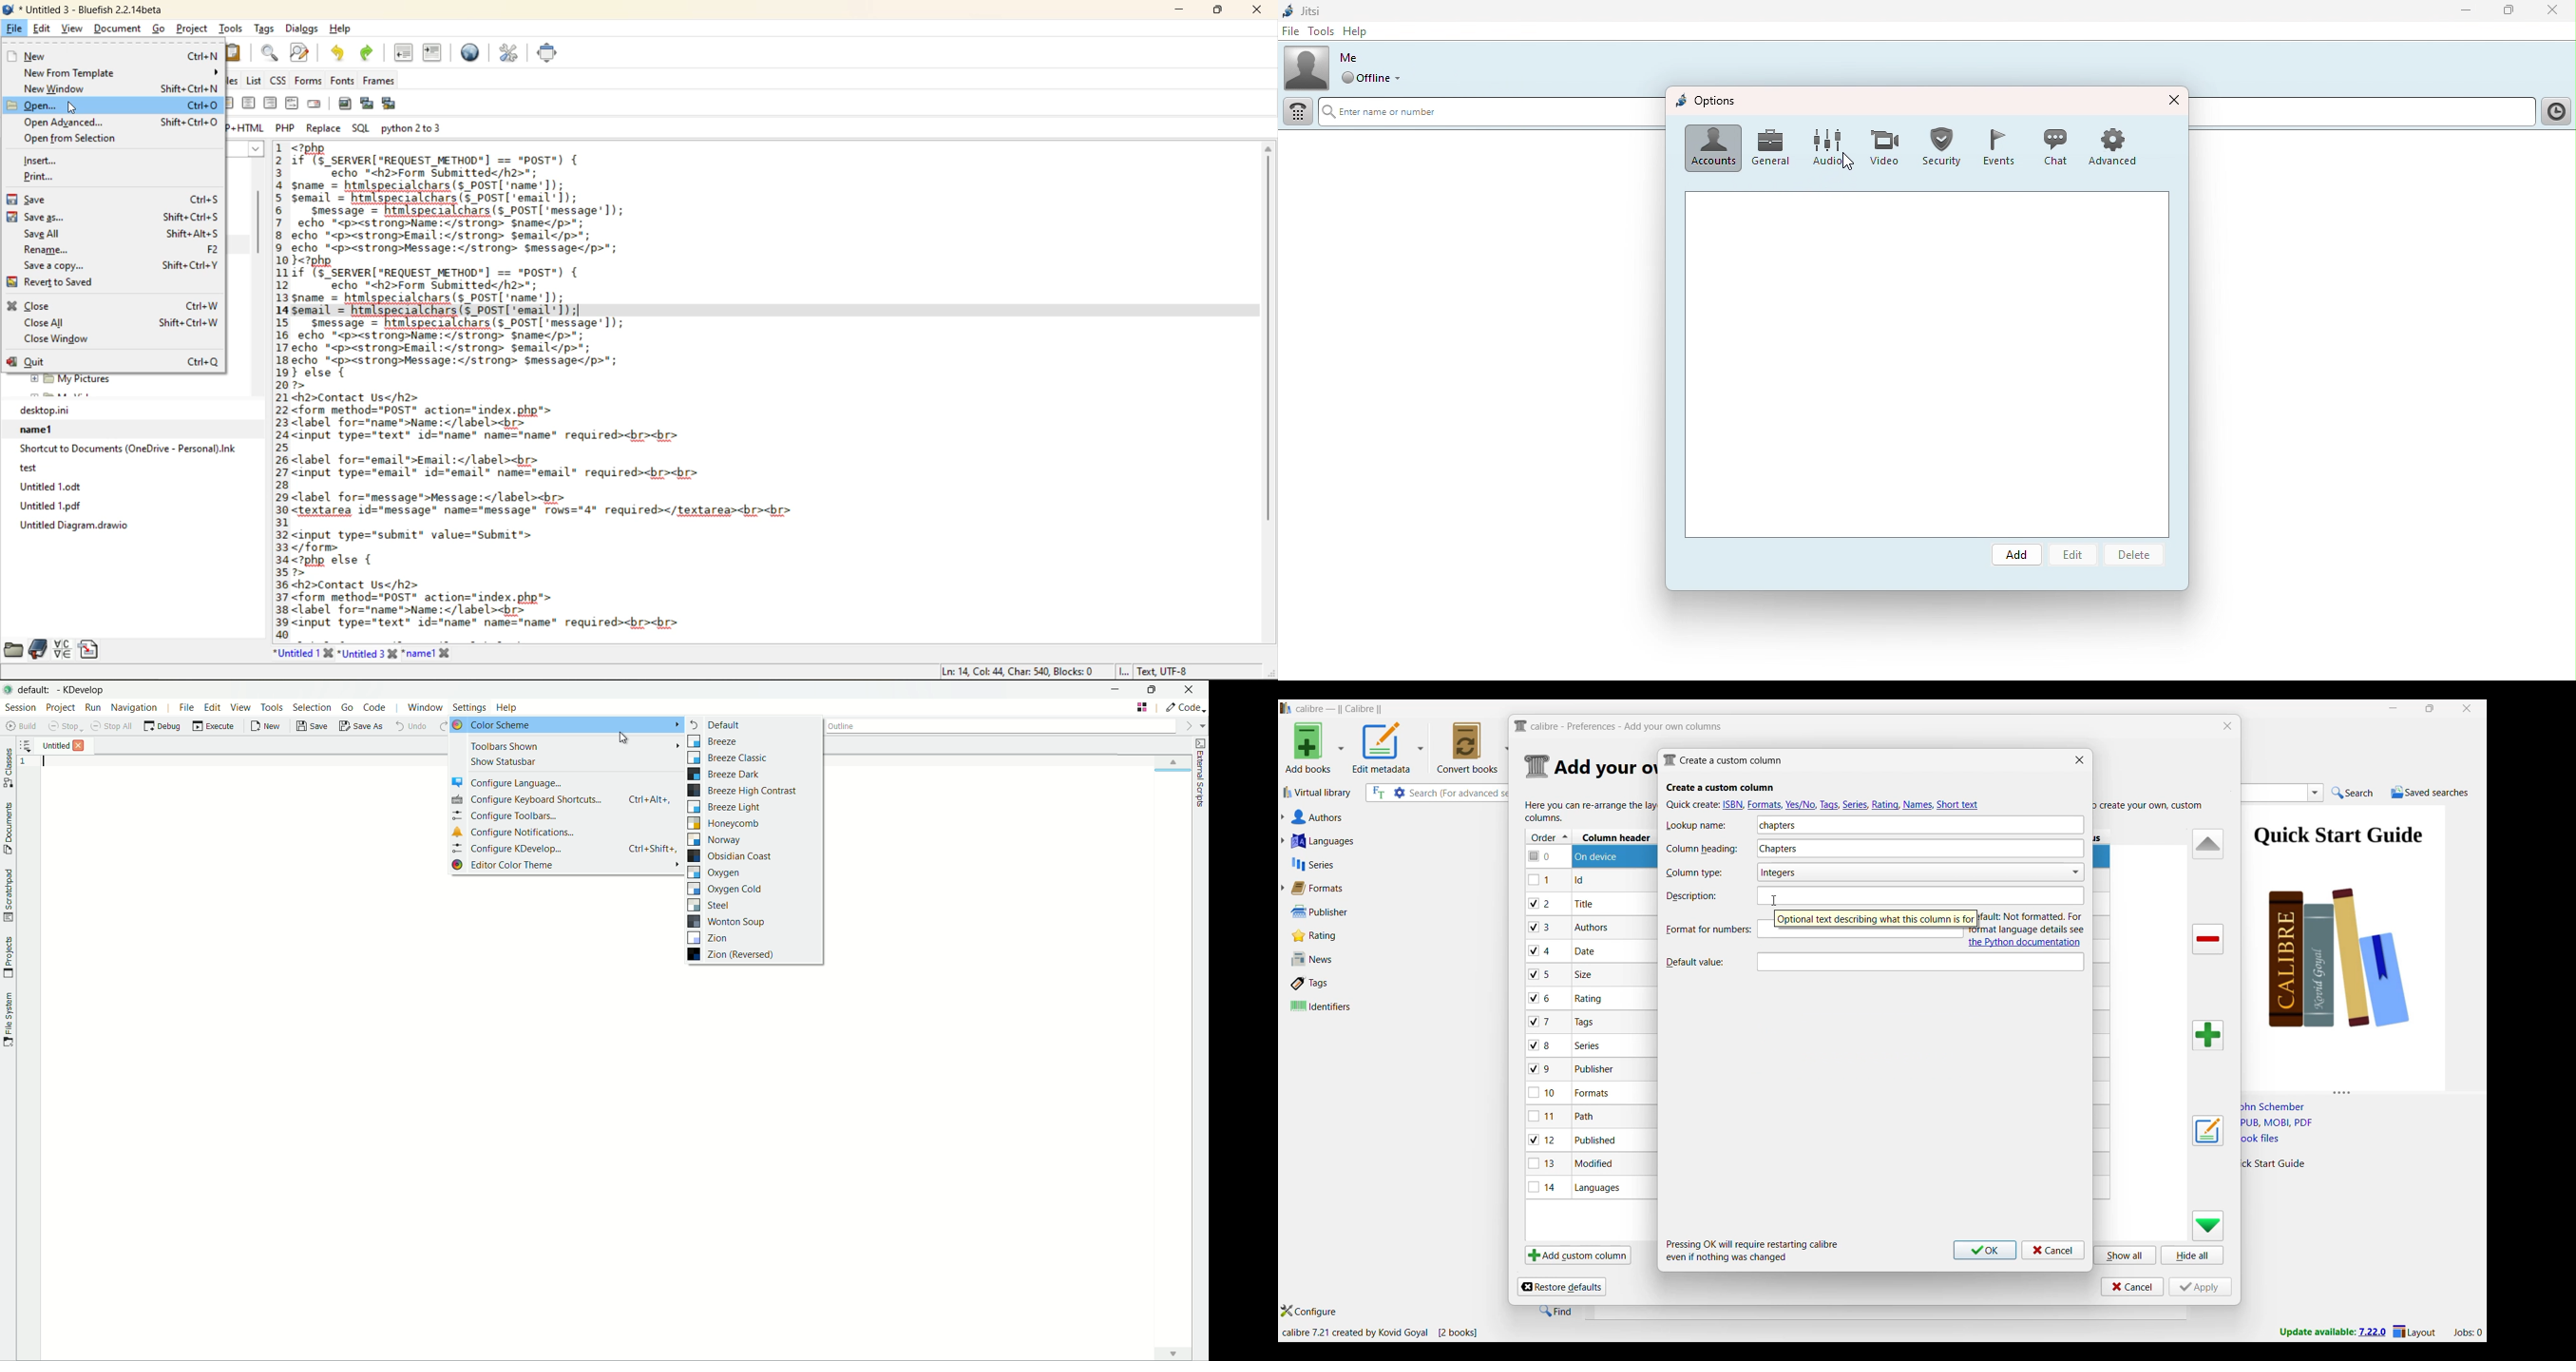  Describe the element at coordinates (2193, 1255) in the screenshot. I see `Hide all` at that location.